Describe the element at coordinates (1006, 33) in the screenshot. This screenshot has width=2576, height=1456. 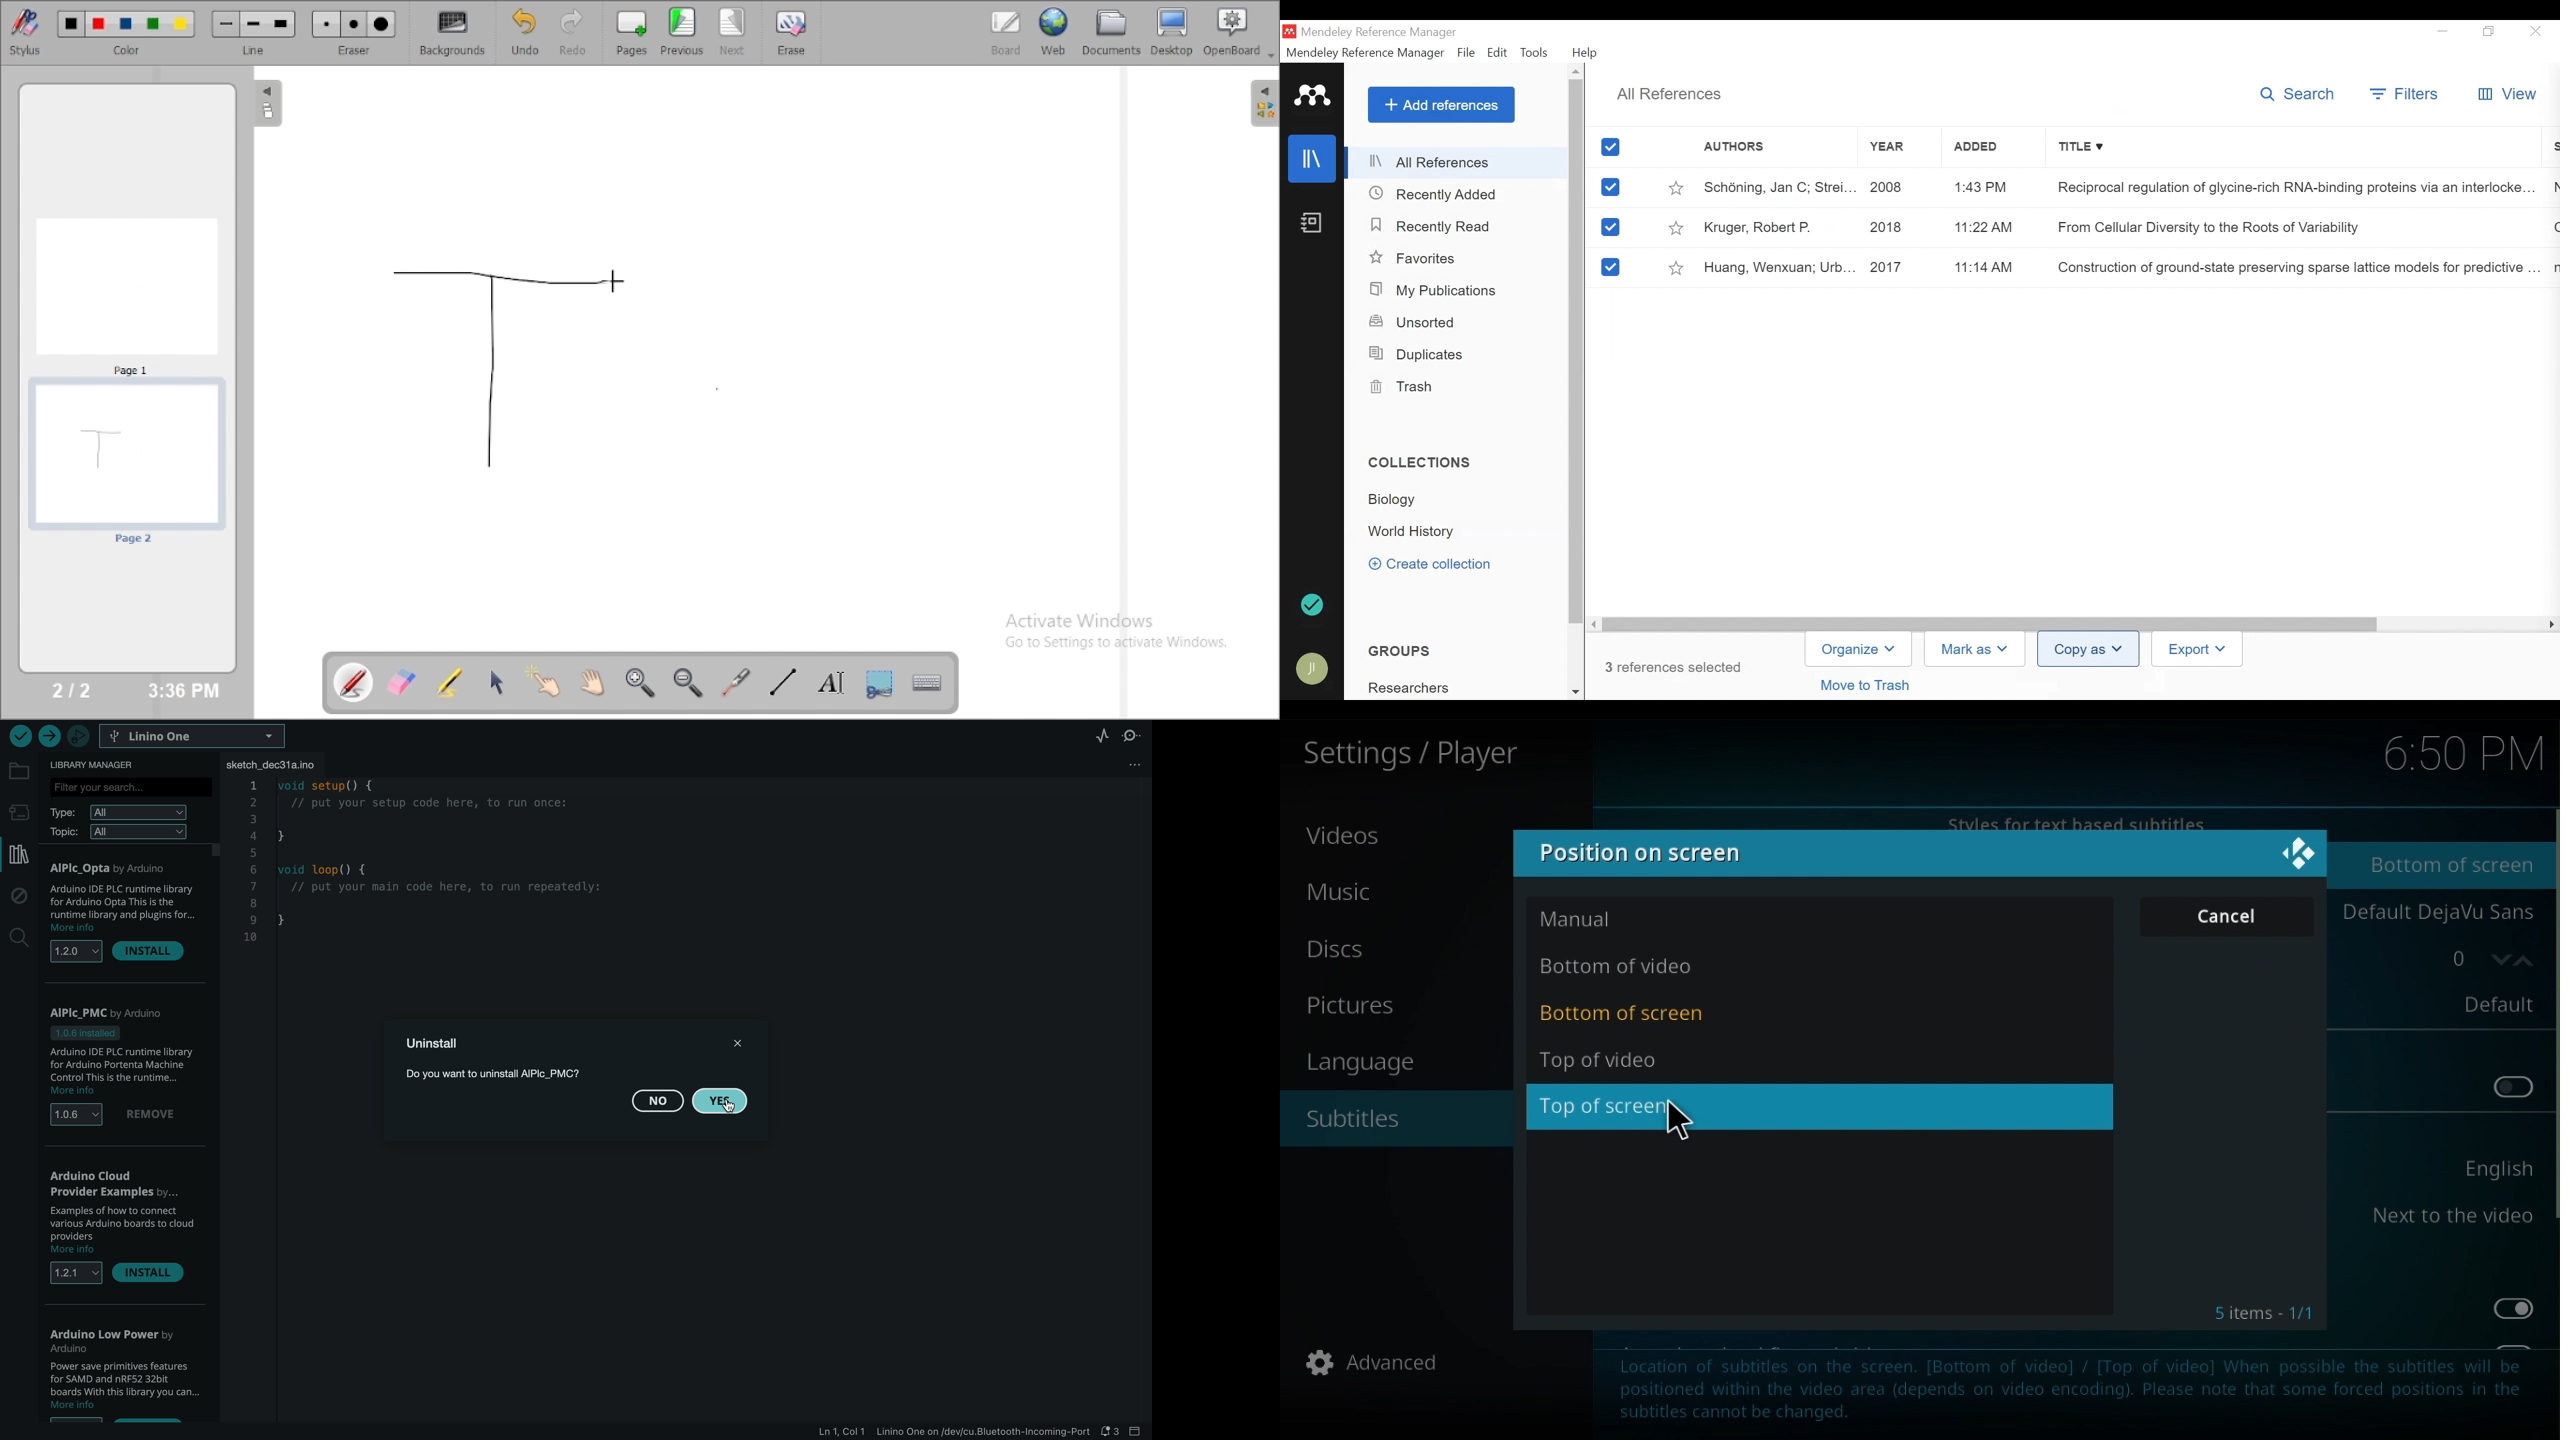
I see `board` at that location.